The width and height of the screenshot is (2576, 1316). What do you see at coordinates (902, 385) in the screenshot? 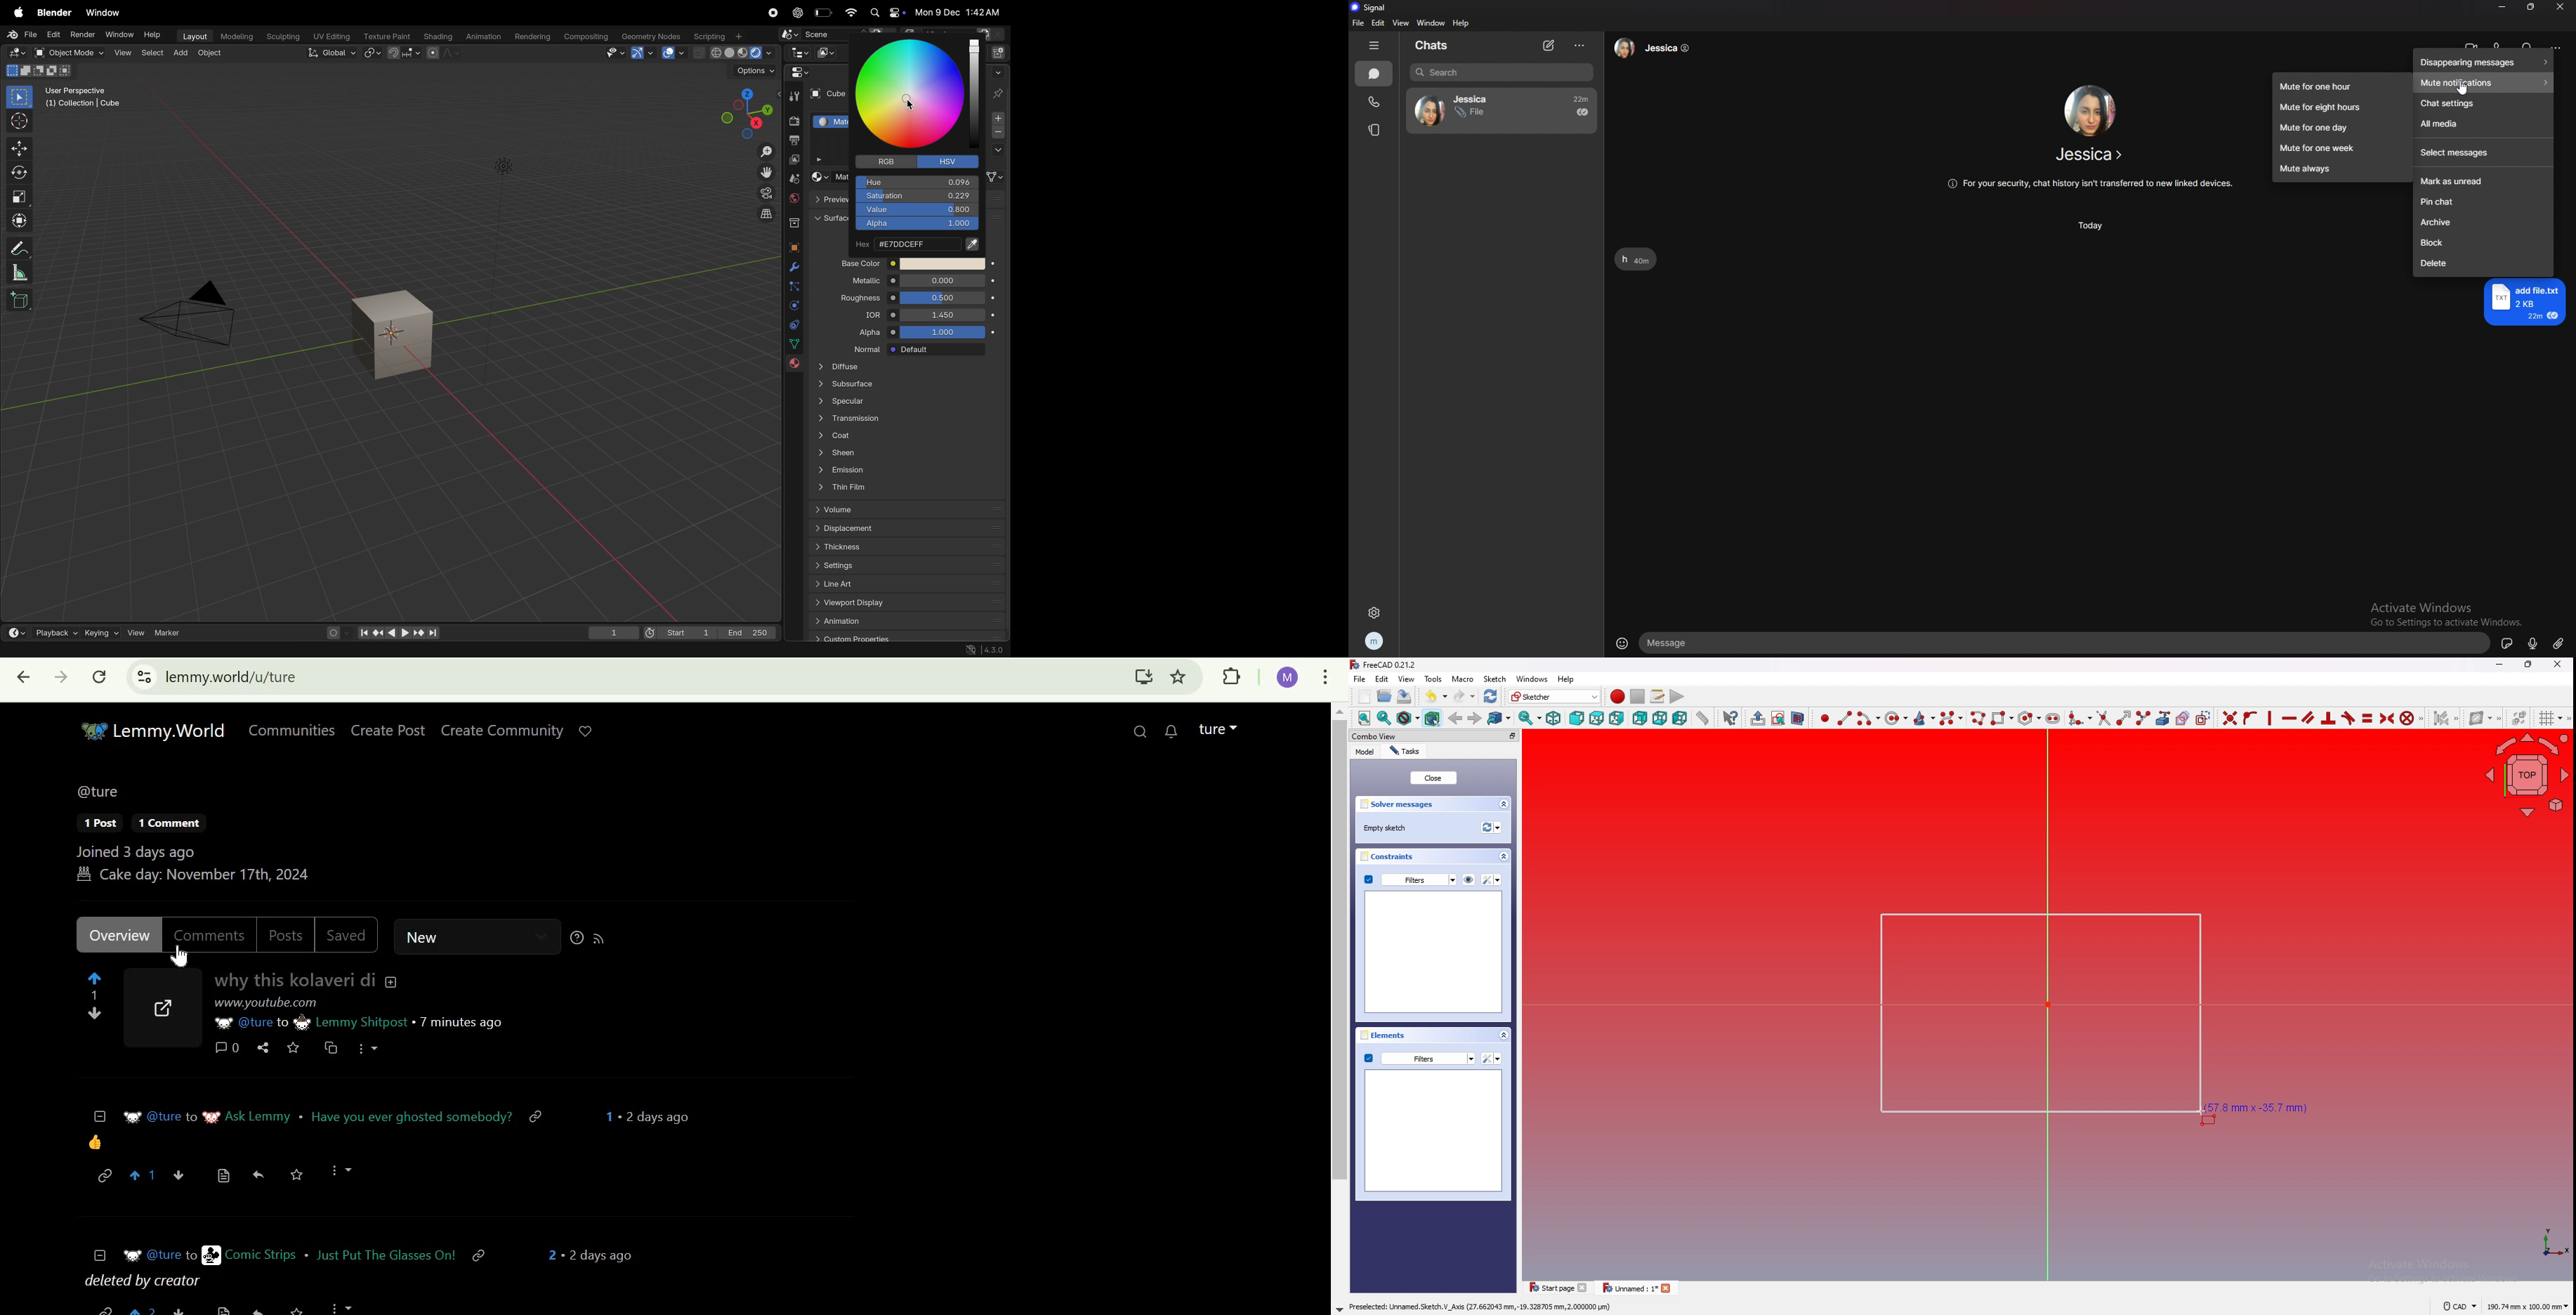
I see `subsurface` at bounding box center [902, 385].